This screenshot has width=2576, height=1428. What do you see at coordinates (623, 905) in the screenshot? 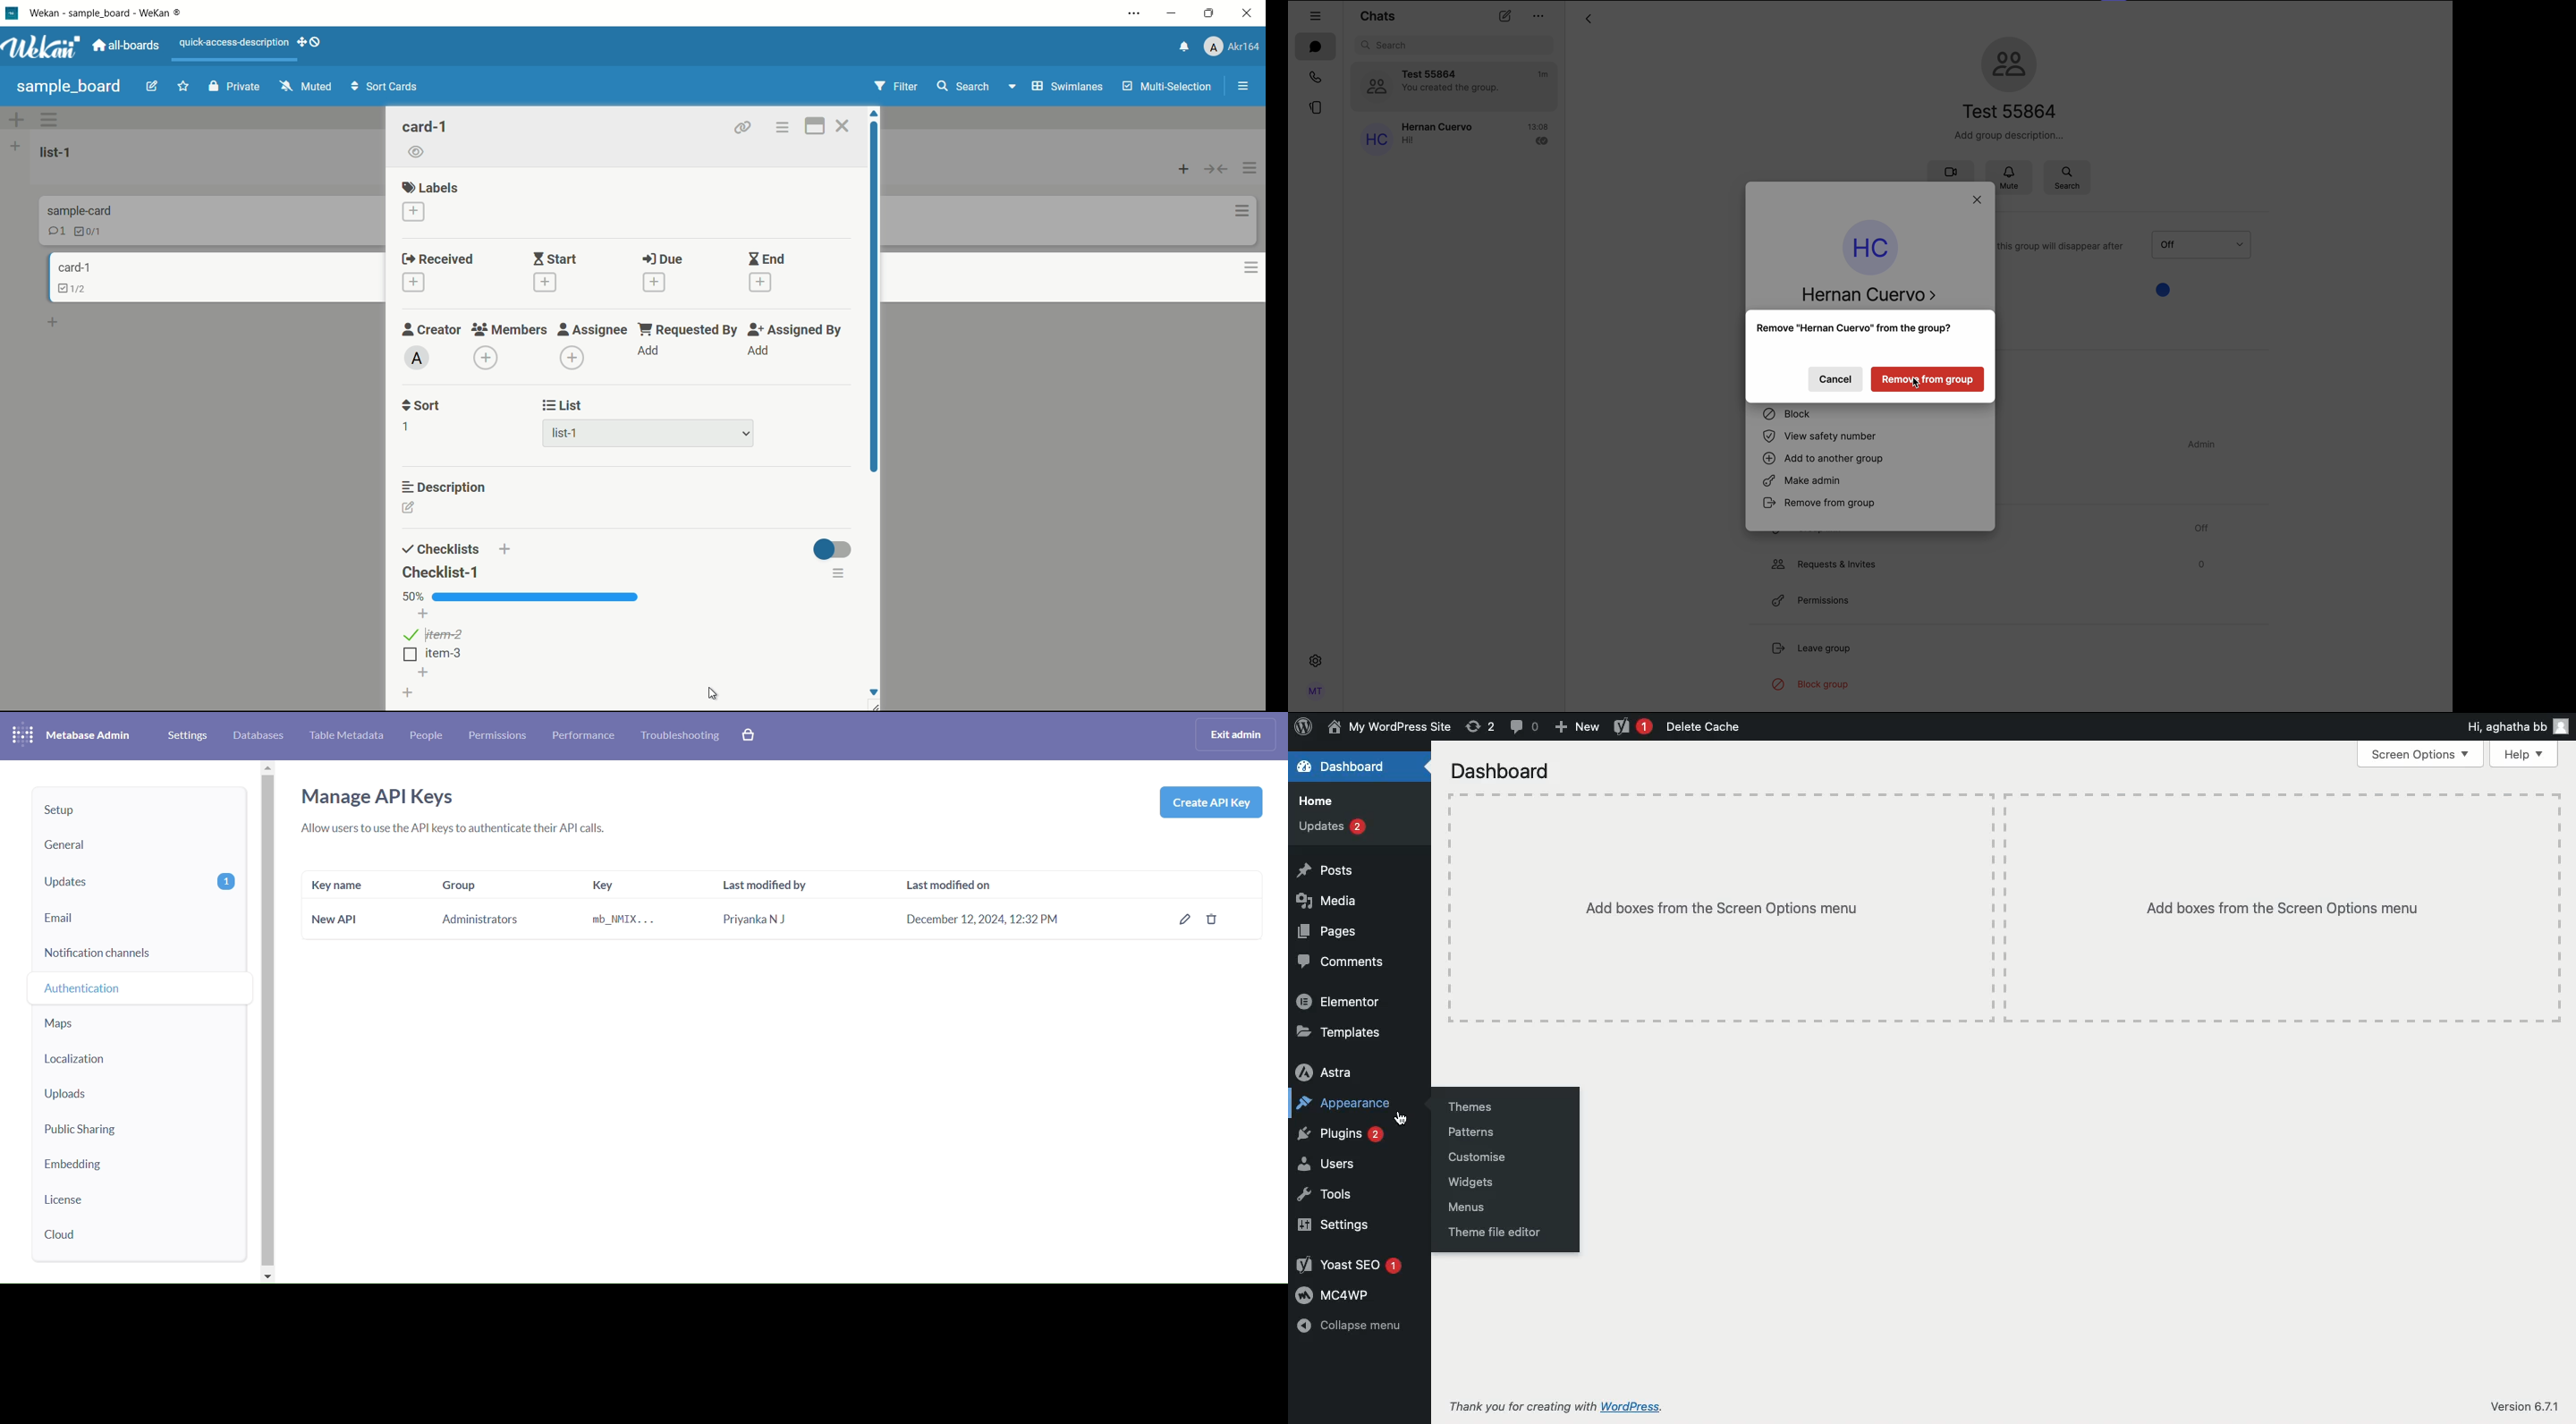
I see `key` at bounding box center [623, 905].